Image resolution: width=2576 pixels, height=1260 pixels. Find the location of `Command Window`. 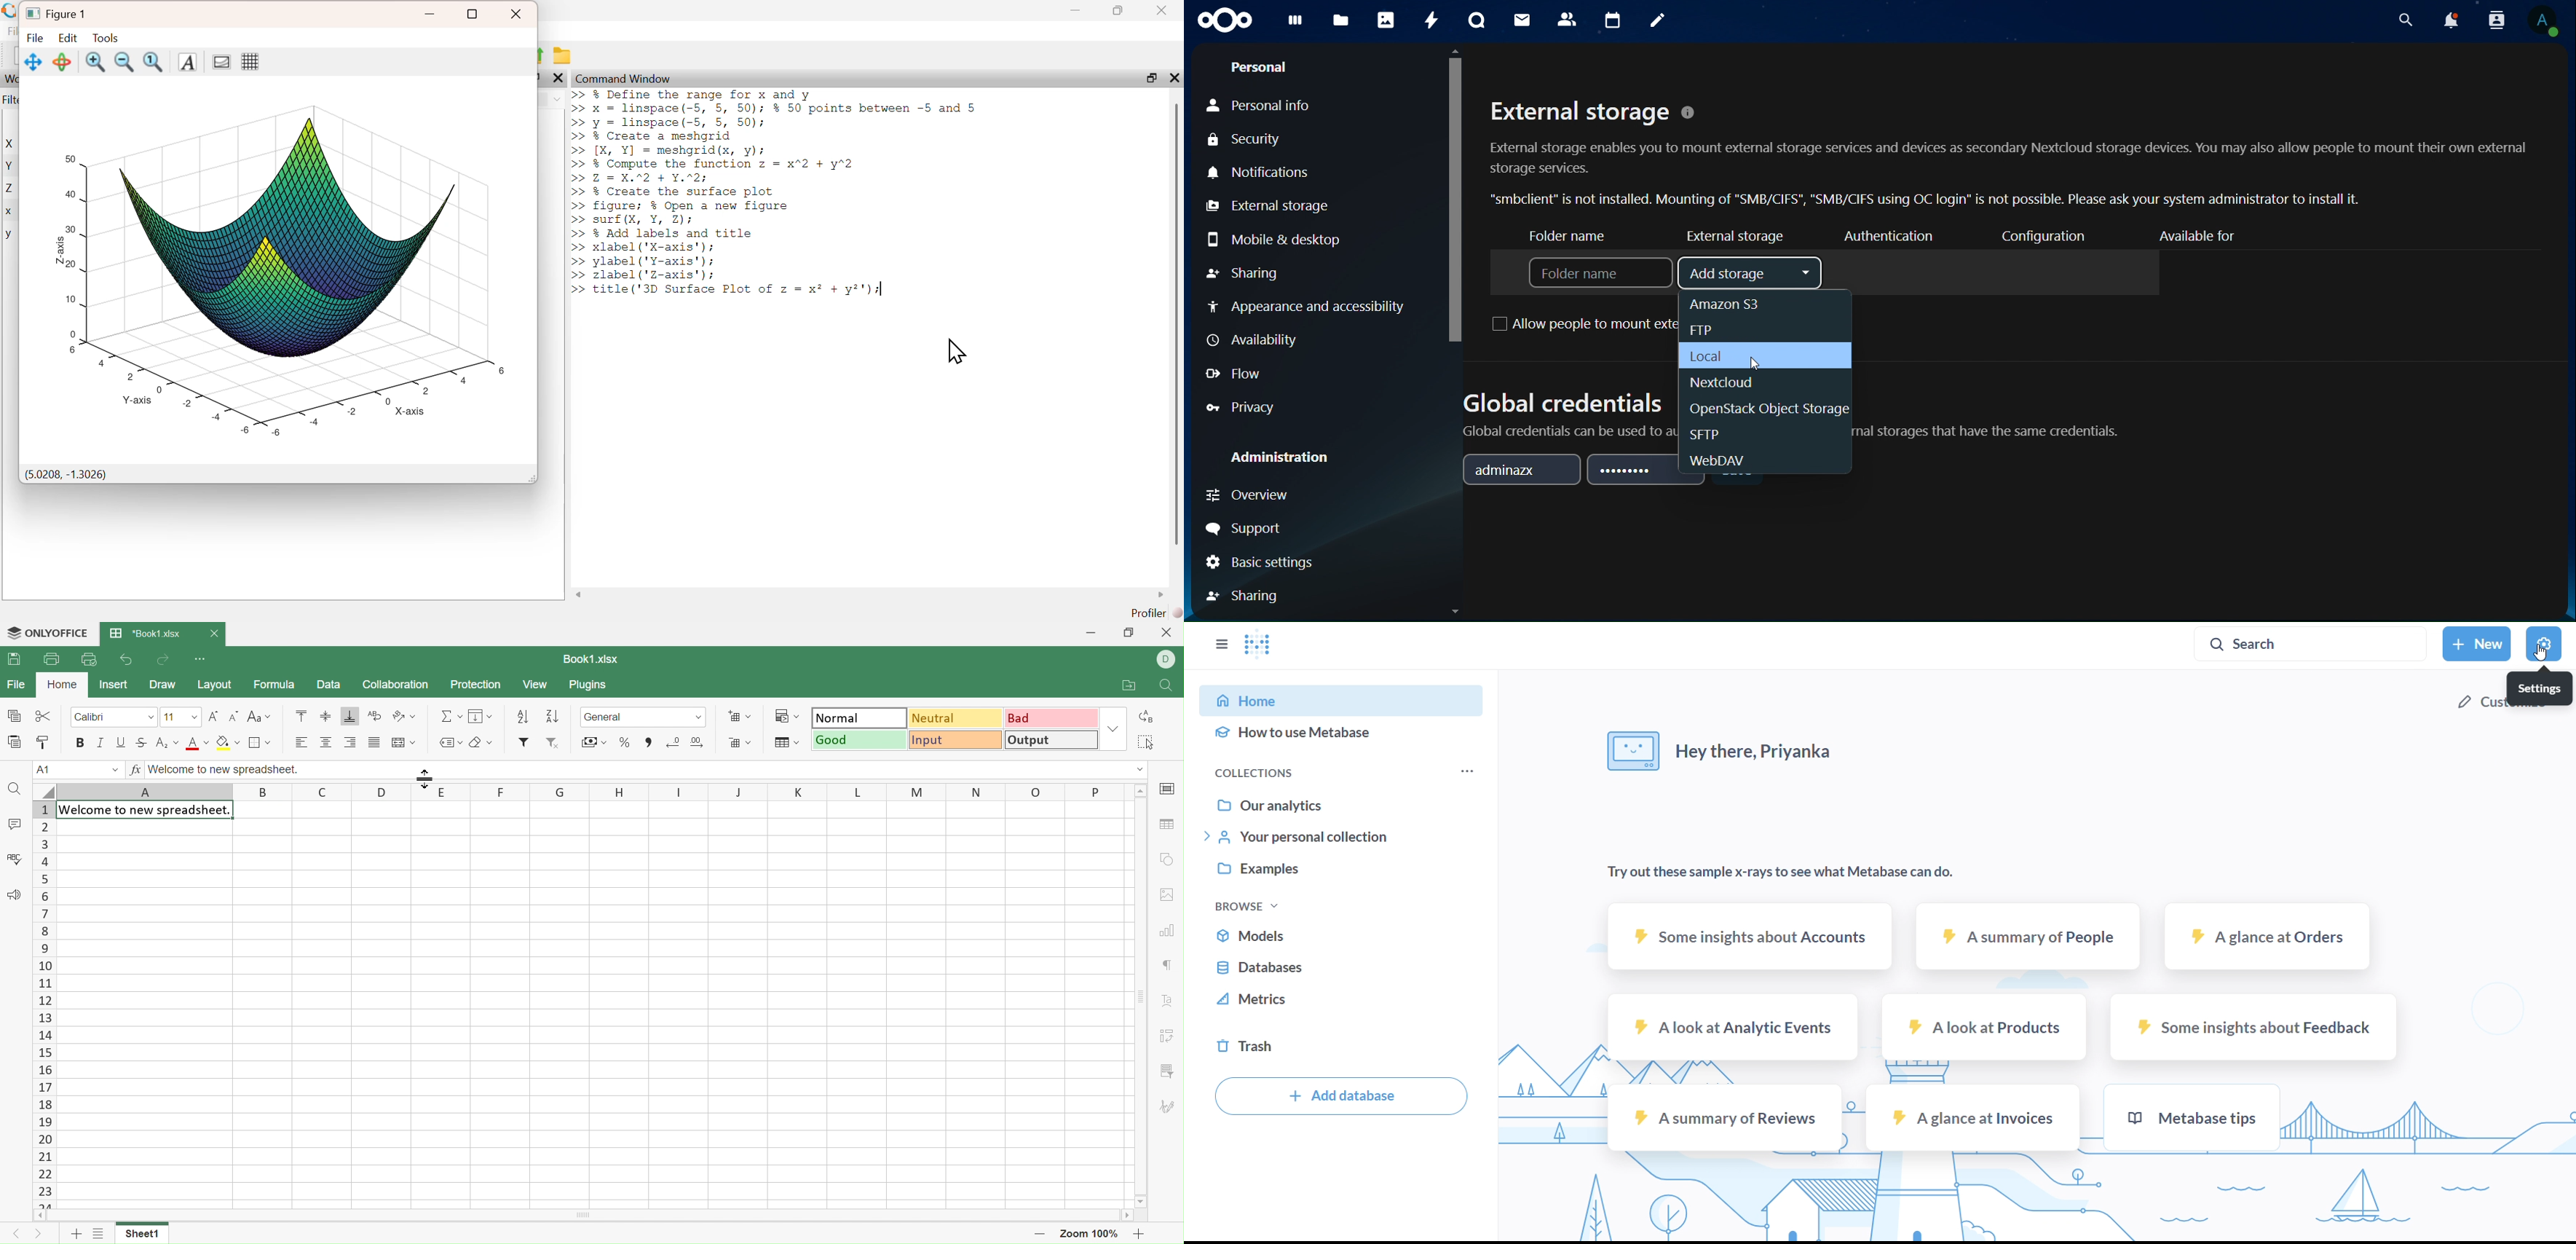

Command Window is located at coordinates (625, 78).